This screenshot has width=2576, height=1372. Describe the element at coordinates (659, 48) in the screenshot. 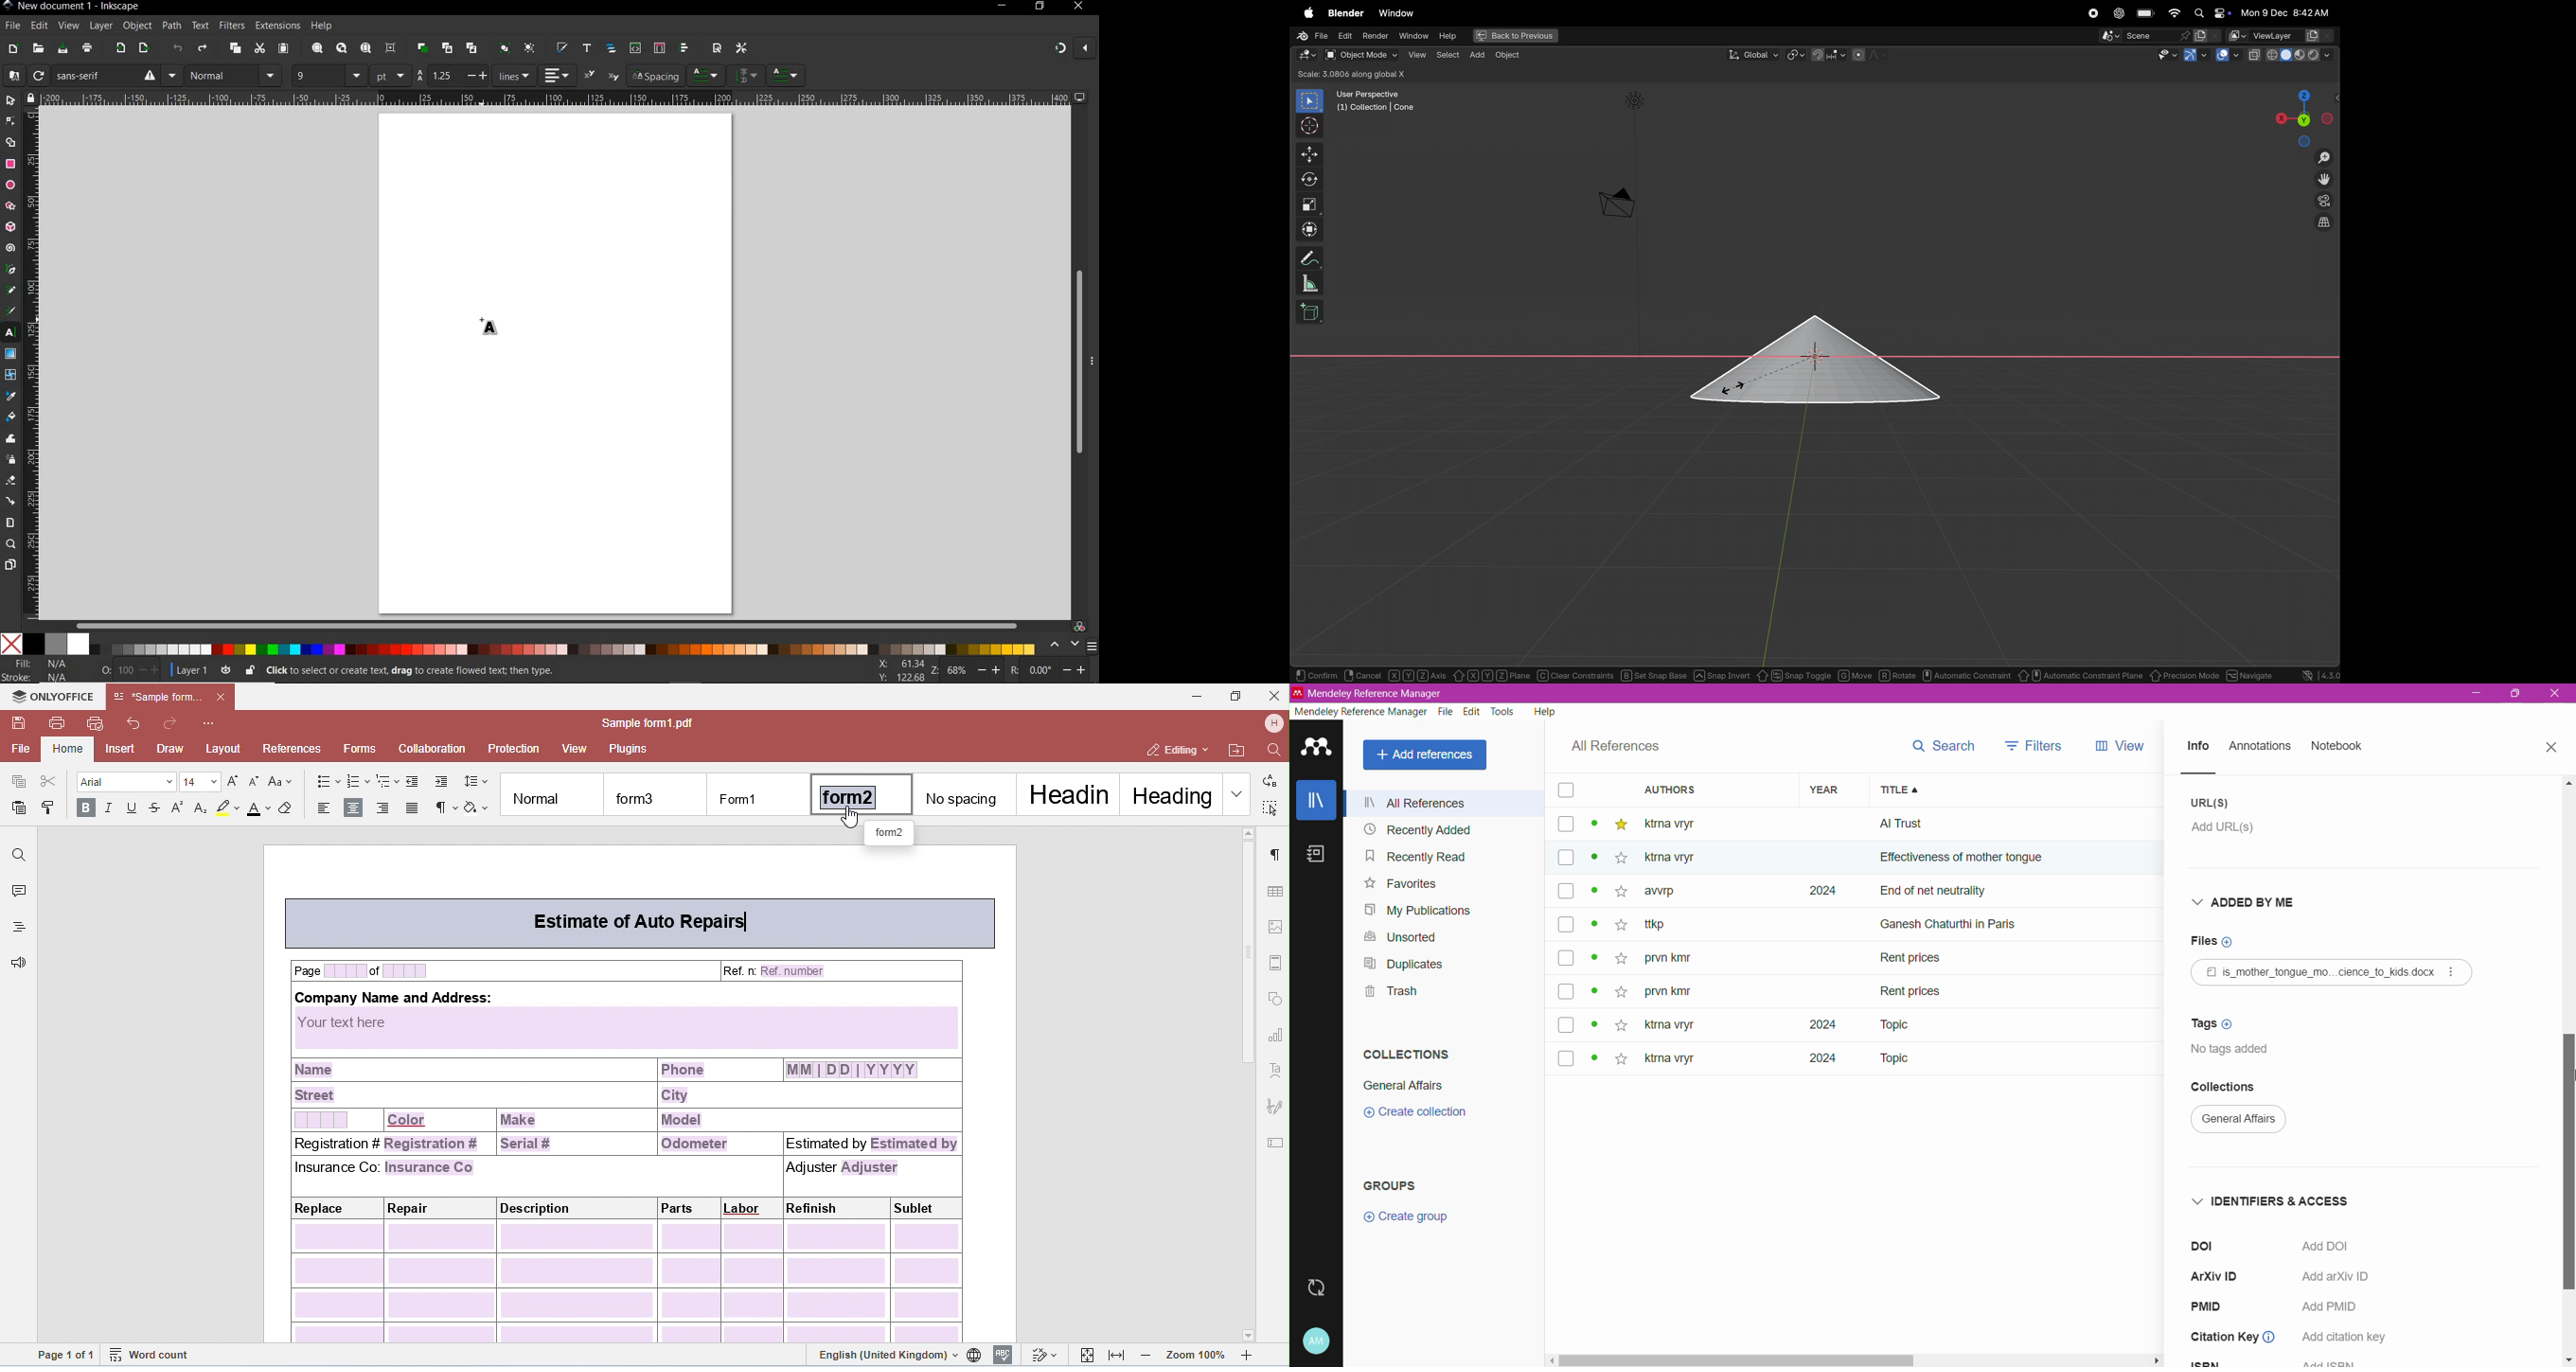

I see `open selectors` at that location.